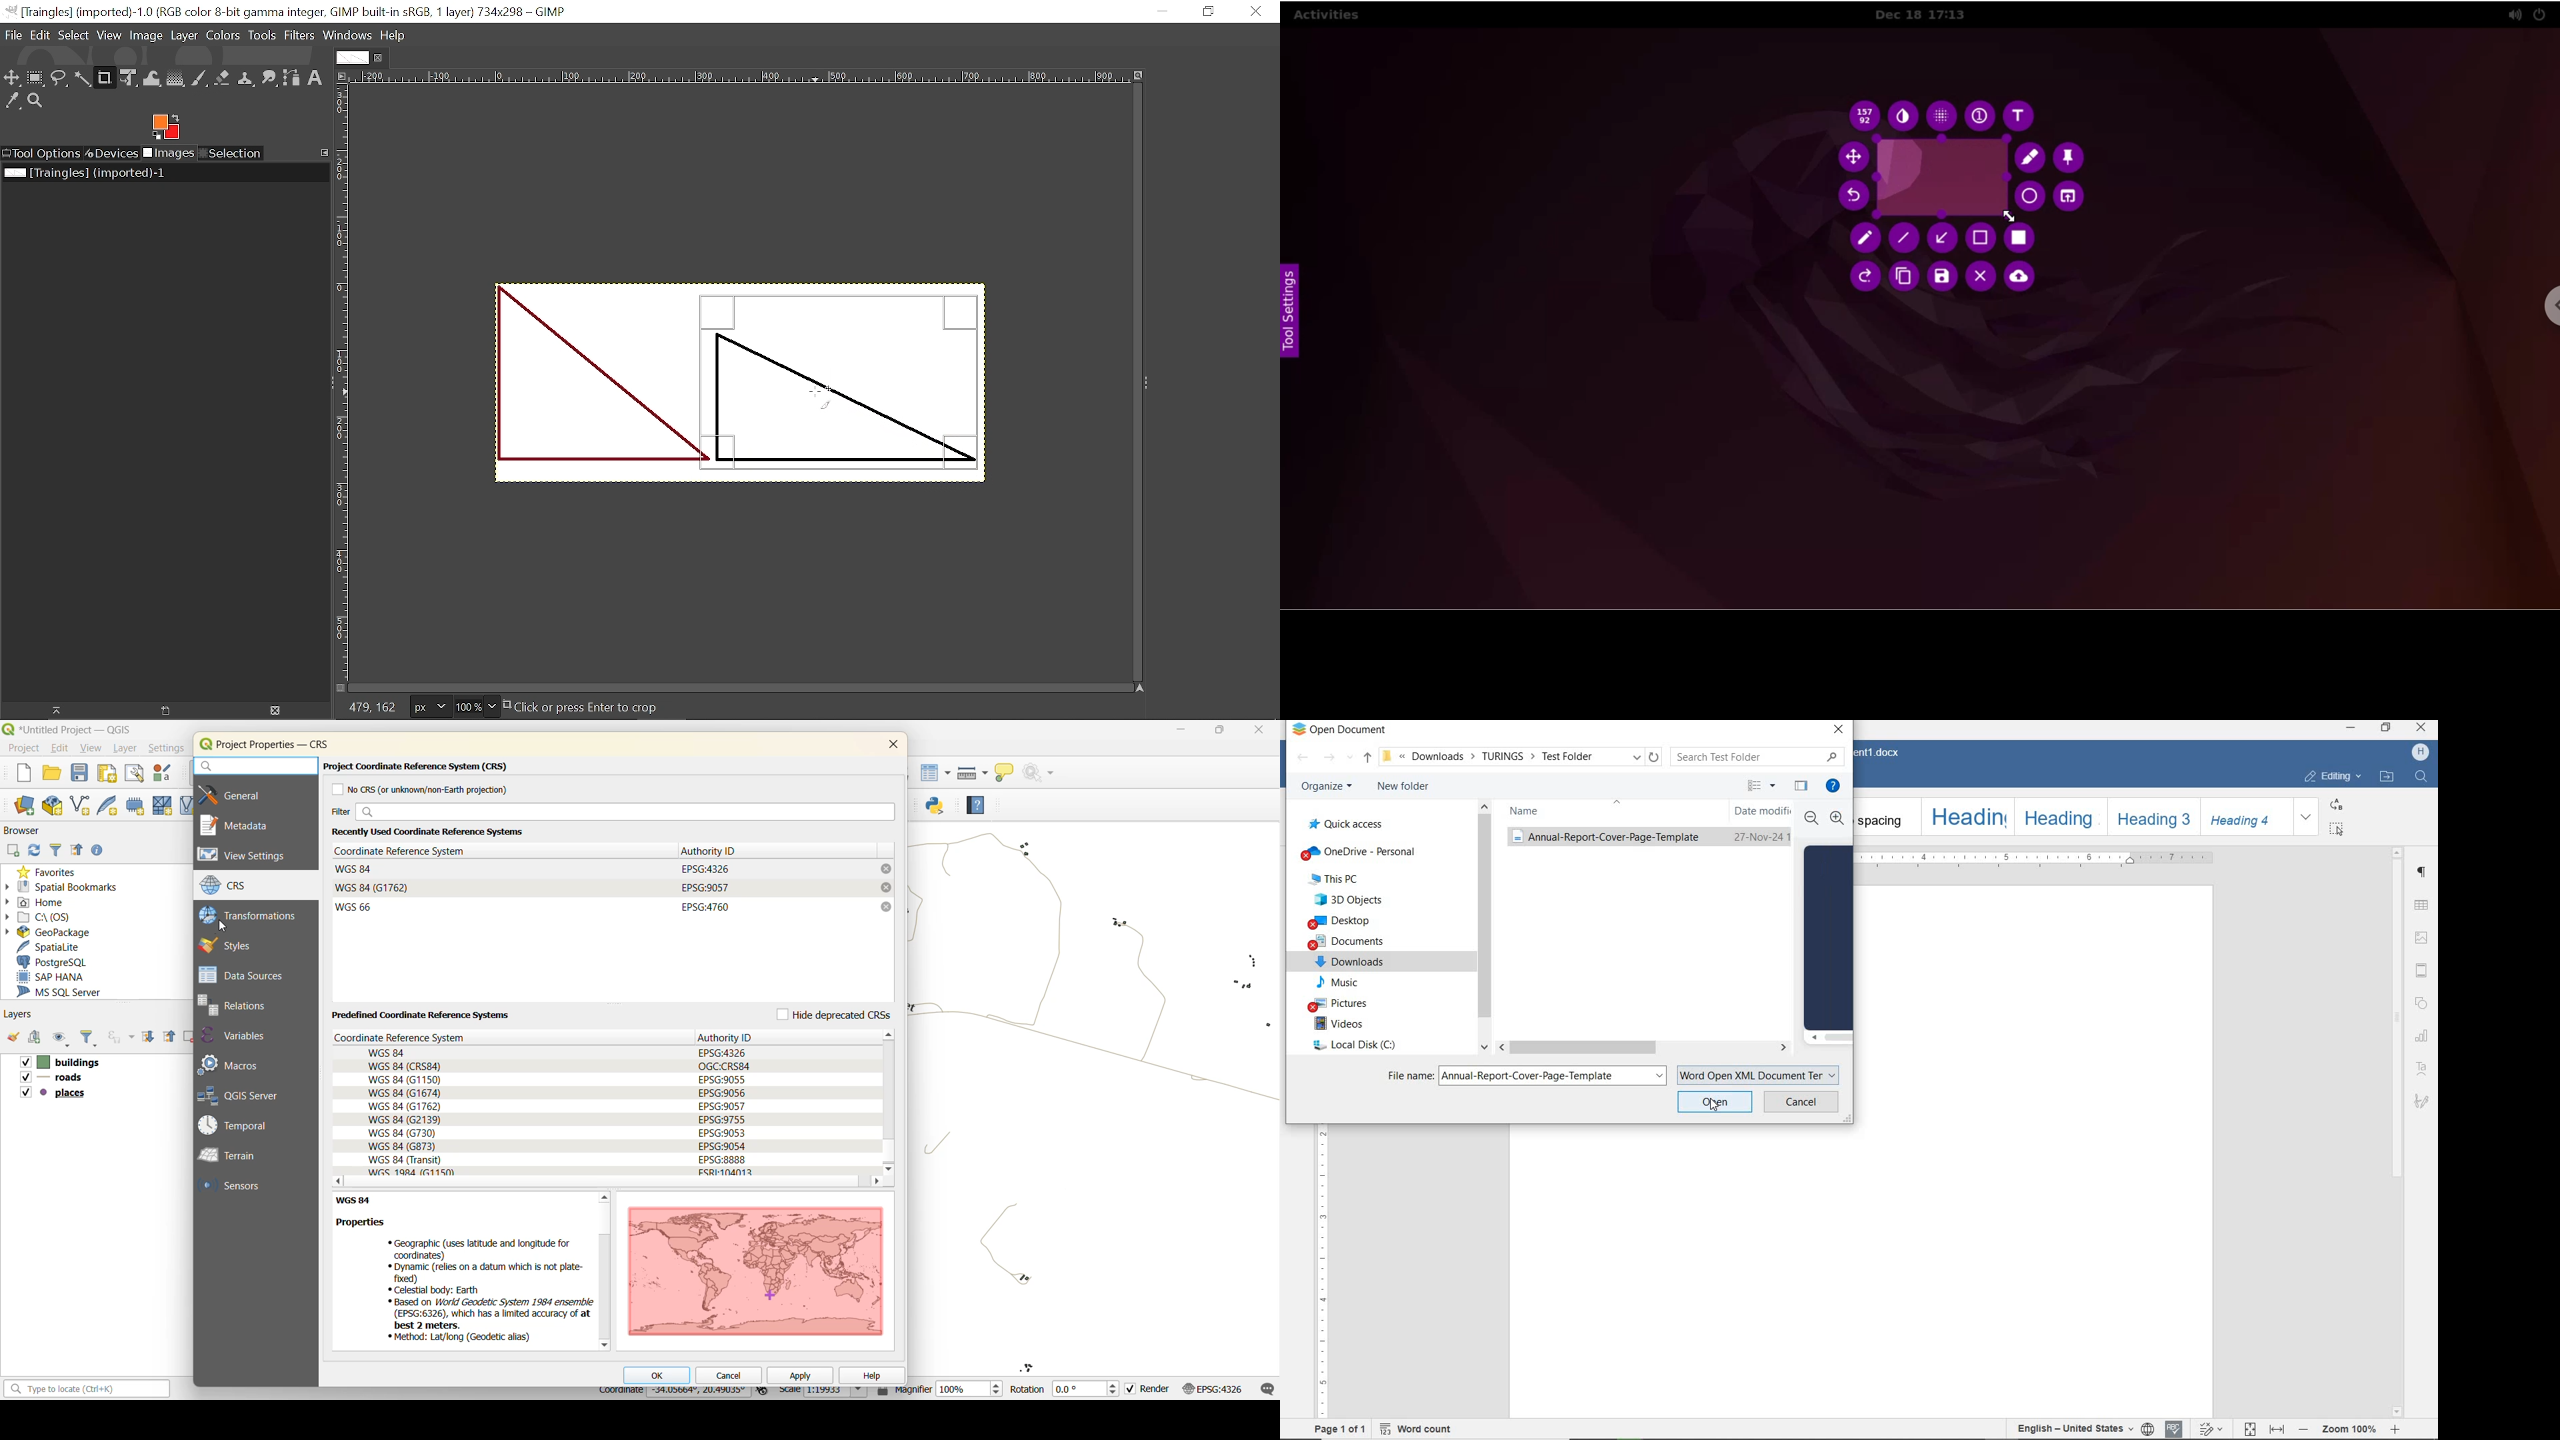  What do you see at coordinates (975, 803) in the screenshot?
I see `help` at bounding box center [975, 803].